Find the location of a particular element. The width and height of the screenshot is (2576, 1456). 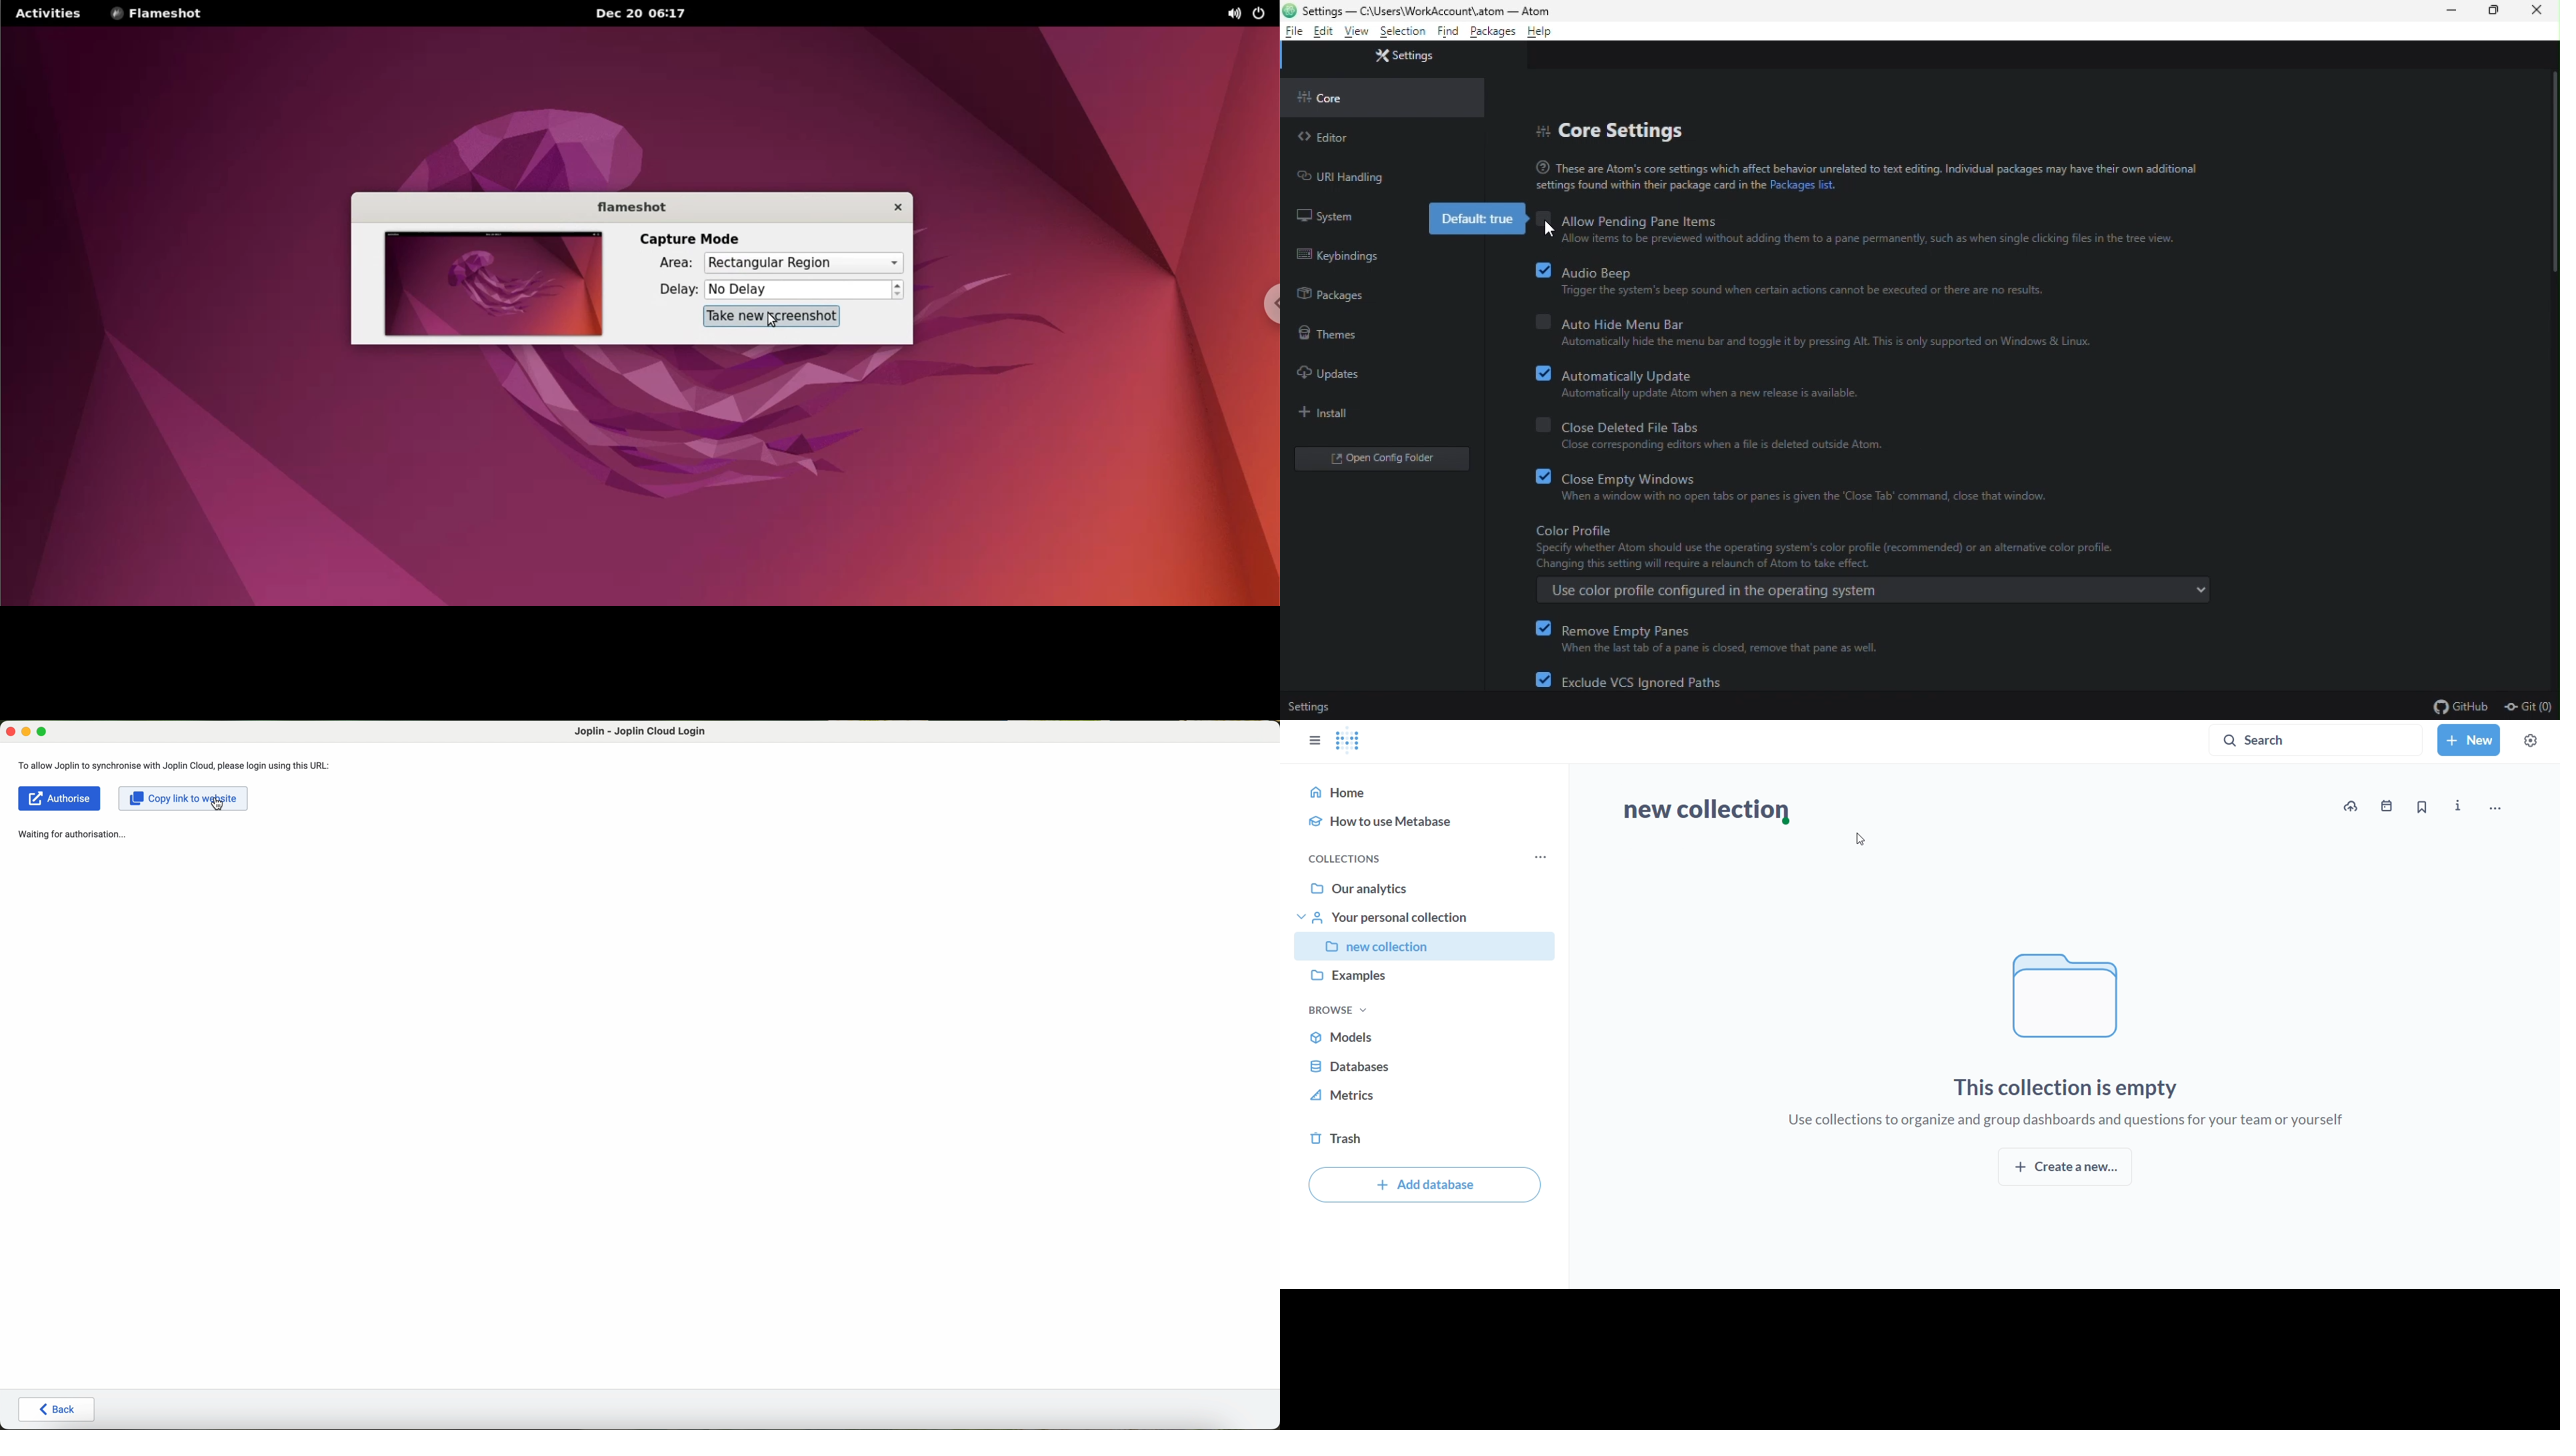

core is located at coordinates (1337, 98).